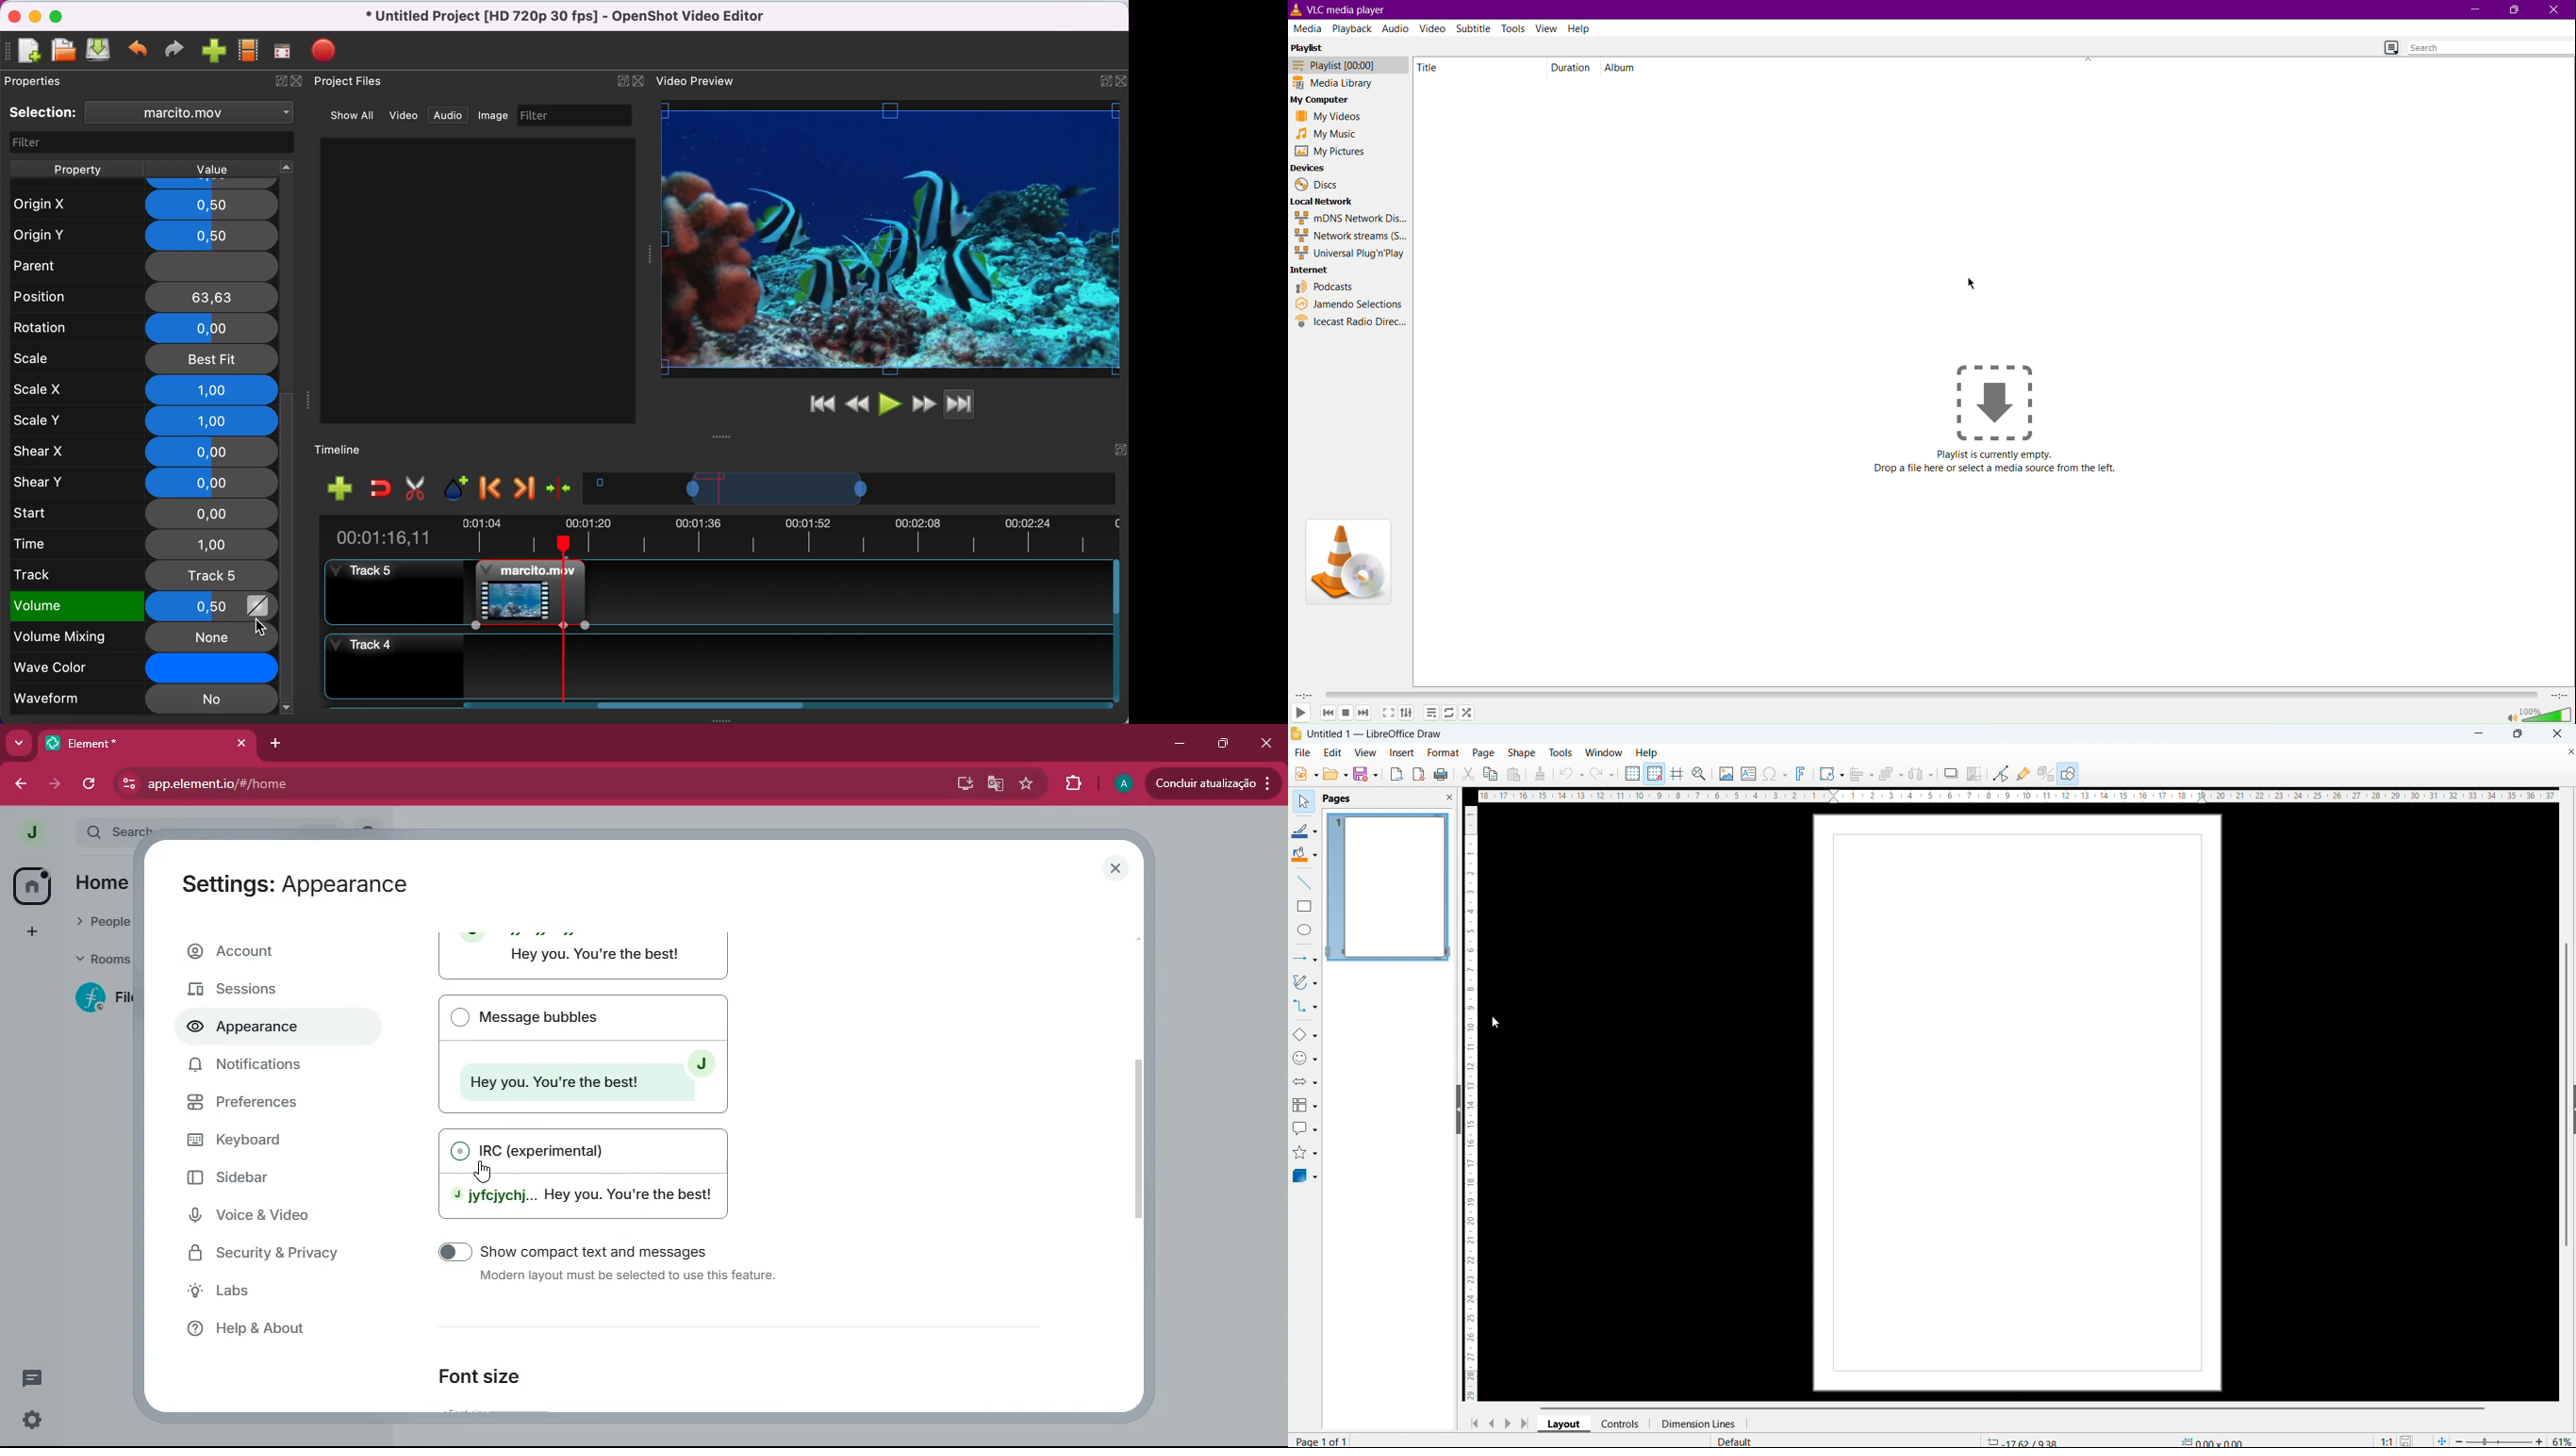  Describe the element at coordinates (269, 1104) in the screenshot. I see `preferences` at that location.